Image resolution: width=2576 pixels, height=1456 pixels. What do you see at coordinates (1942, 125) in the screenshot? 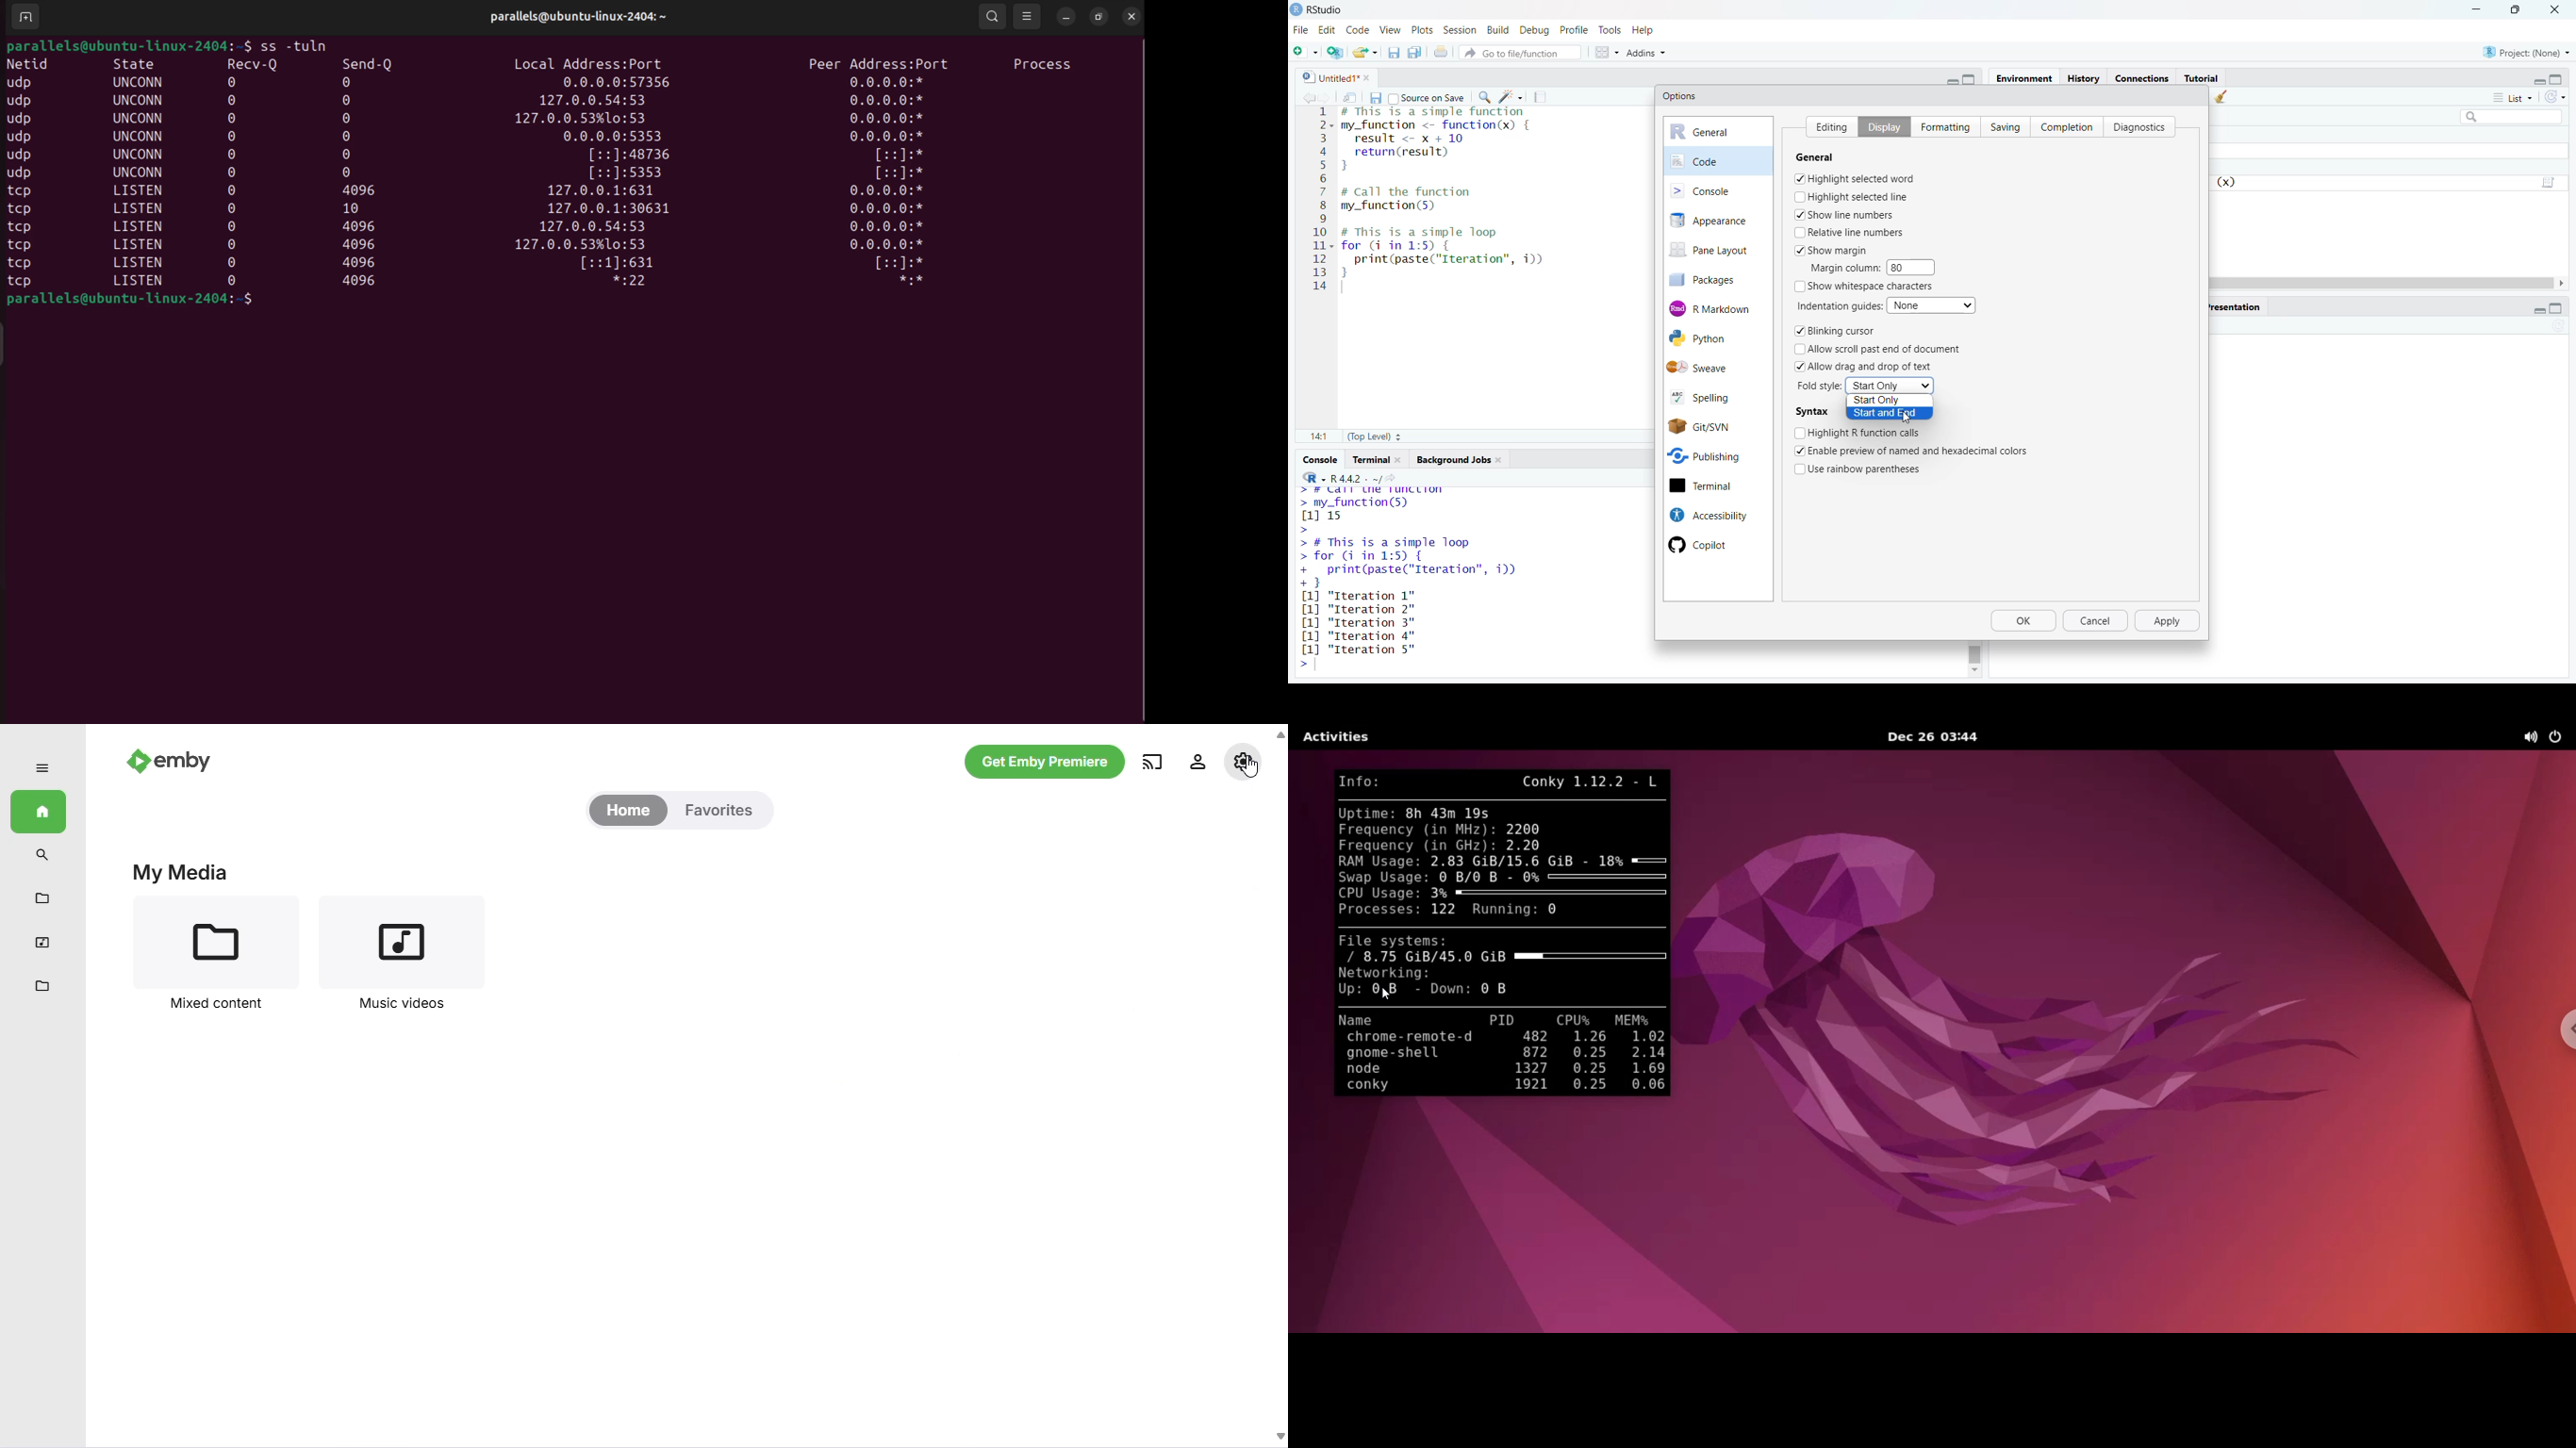
I see `formatting` at bounding box center [1942, 125].